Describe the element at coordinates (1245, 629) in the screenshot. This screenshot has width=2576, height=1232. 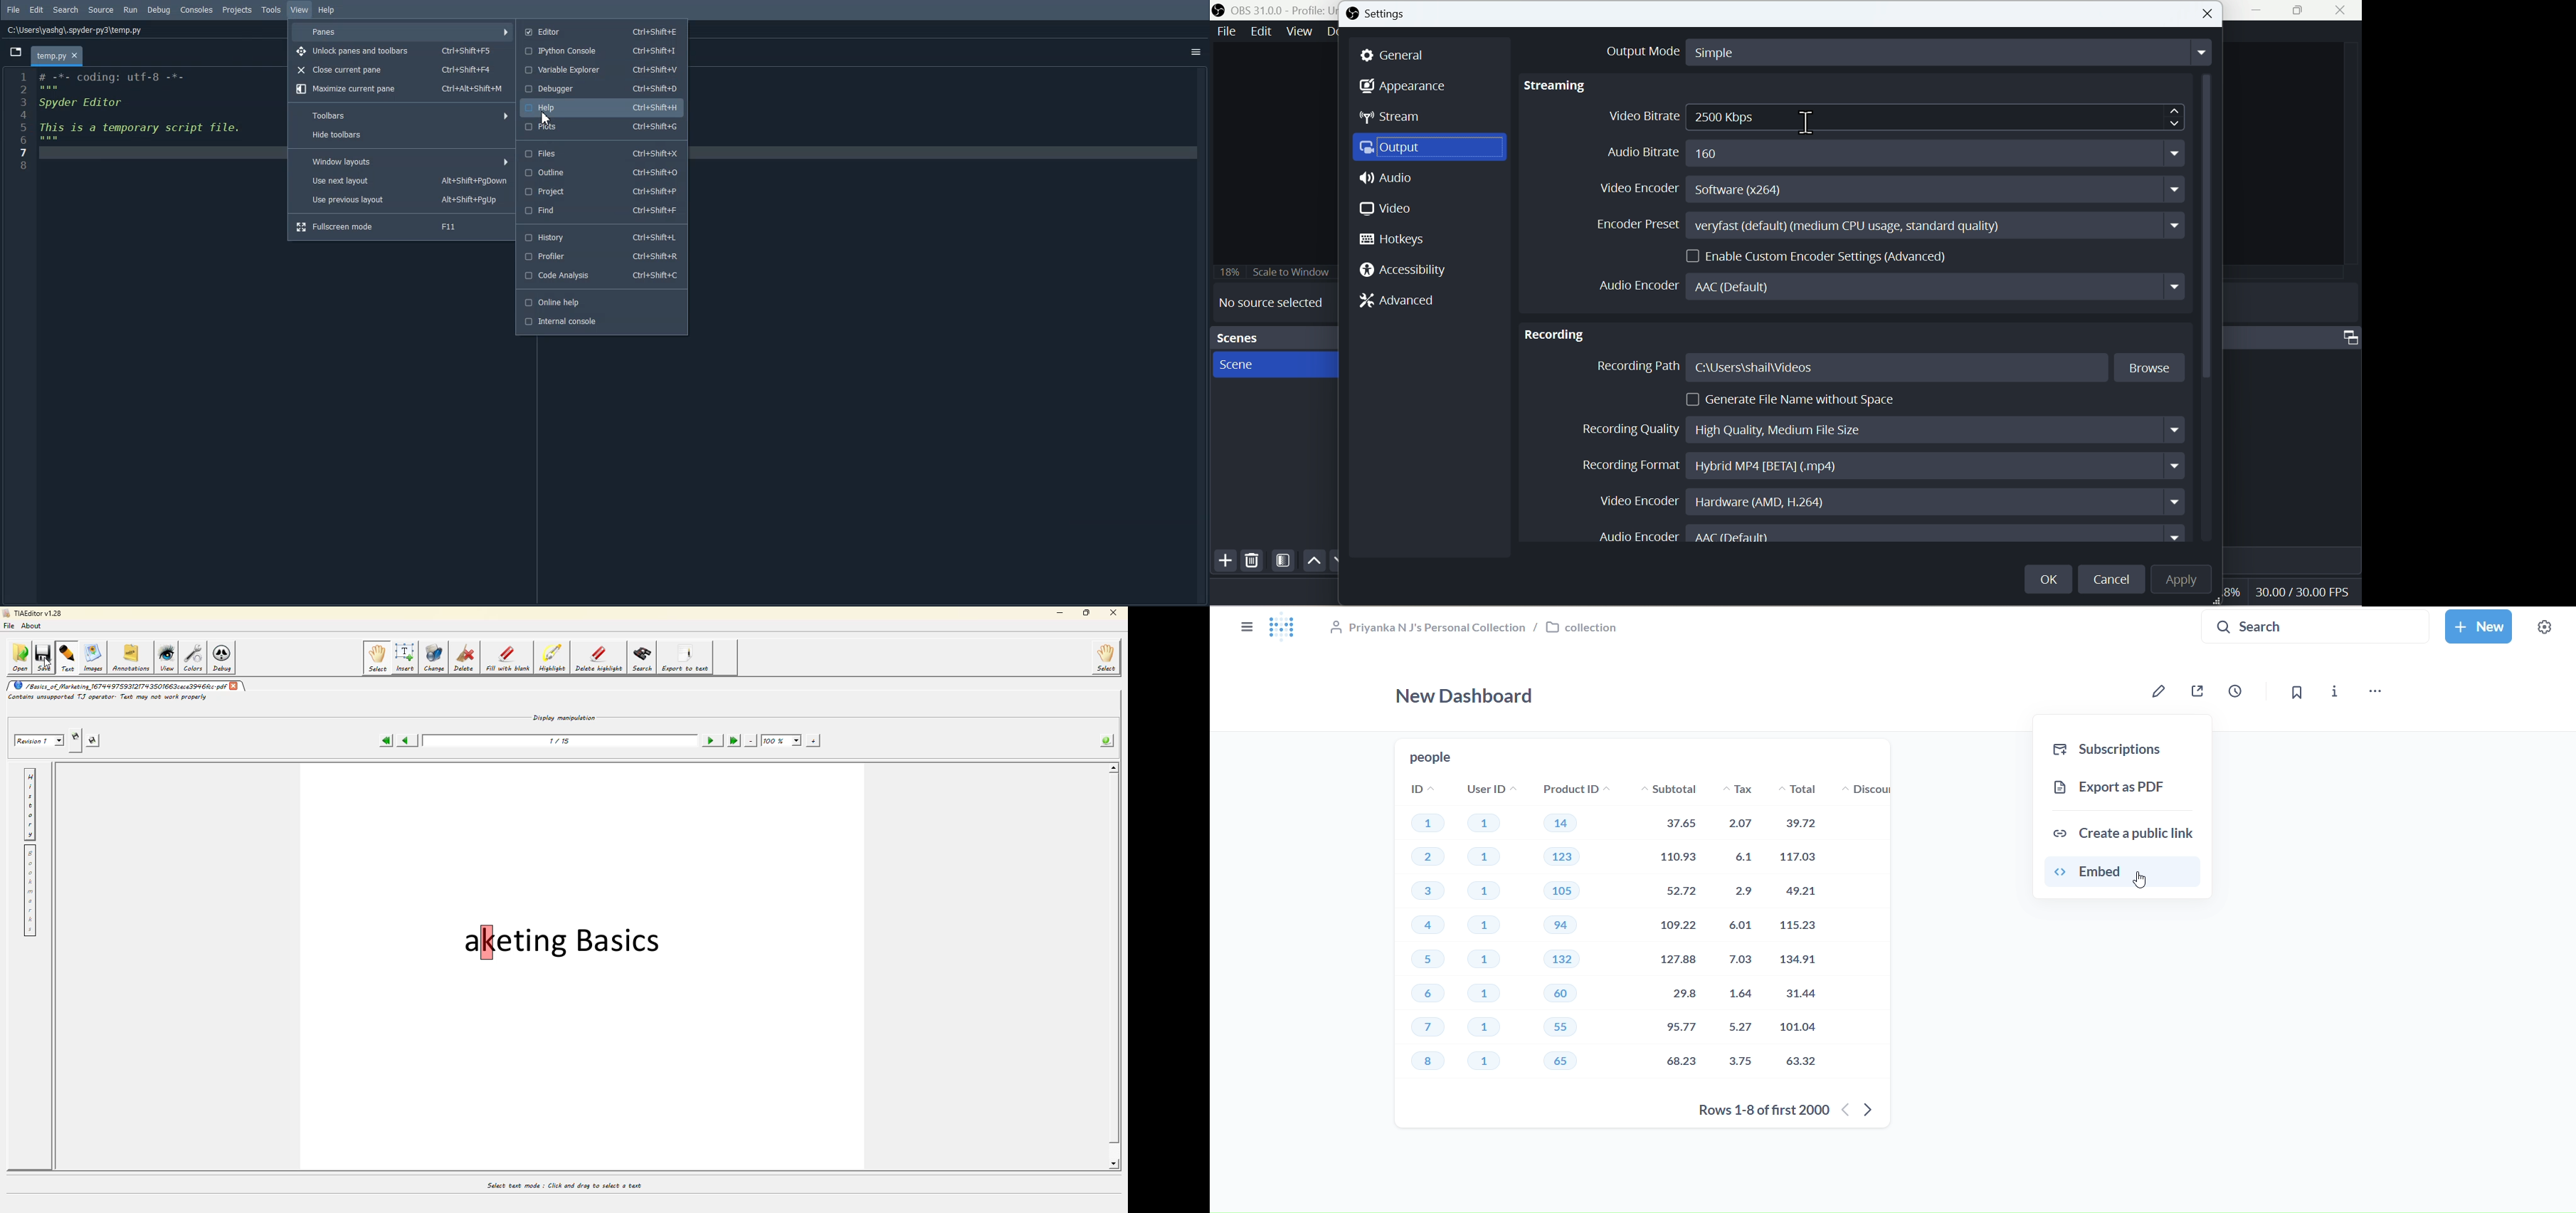
I see `close sidebars` at that location.